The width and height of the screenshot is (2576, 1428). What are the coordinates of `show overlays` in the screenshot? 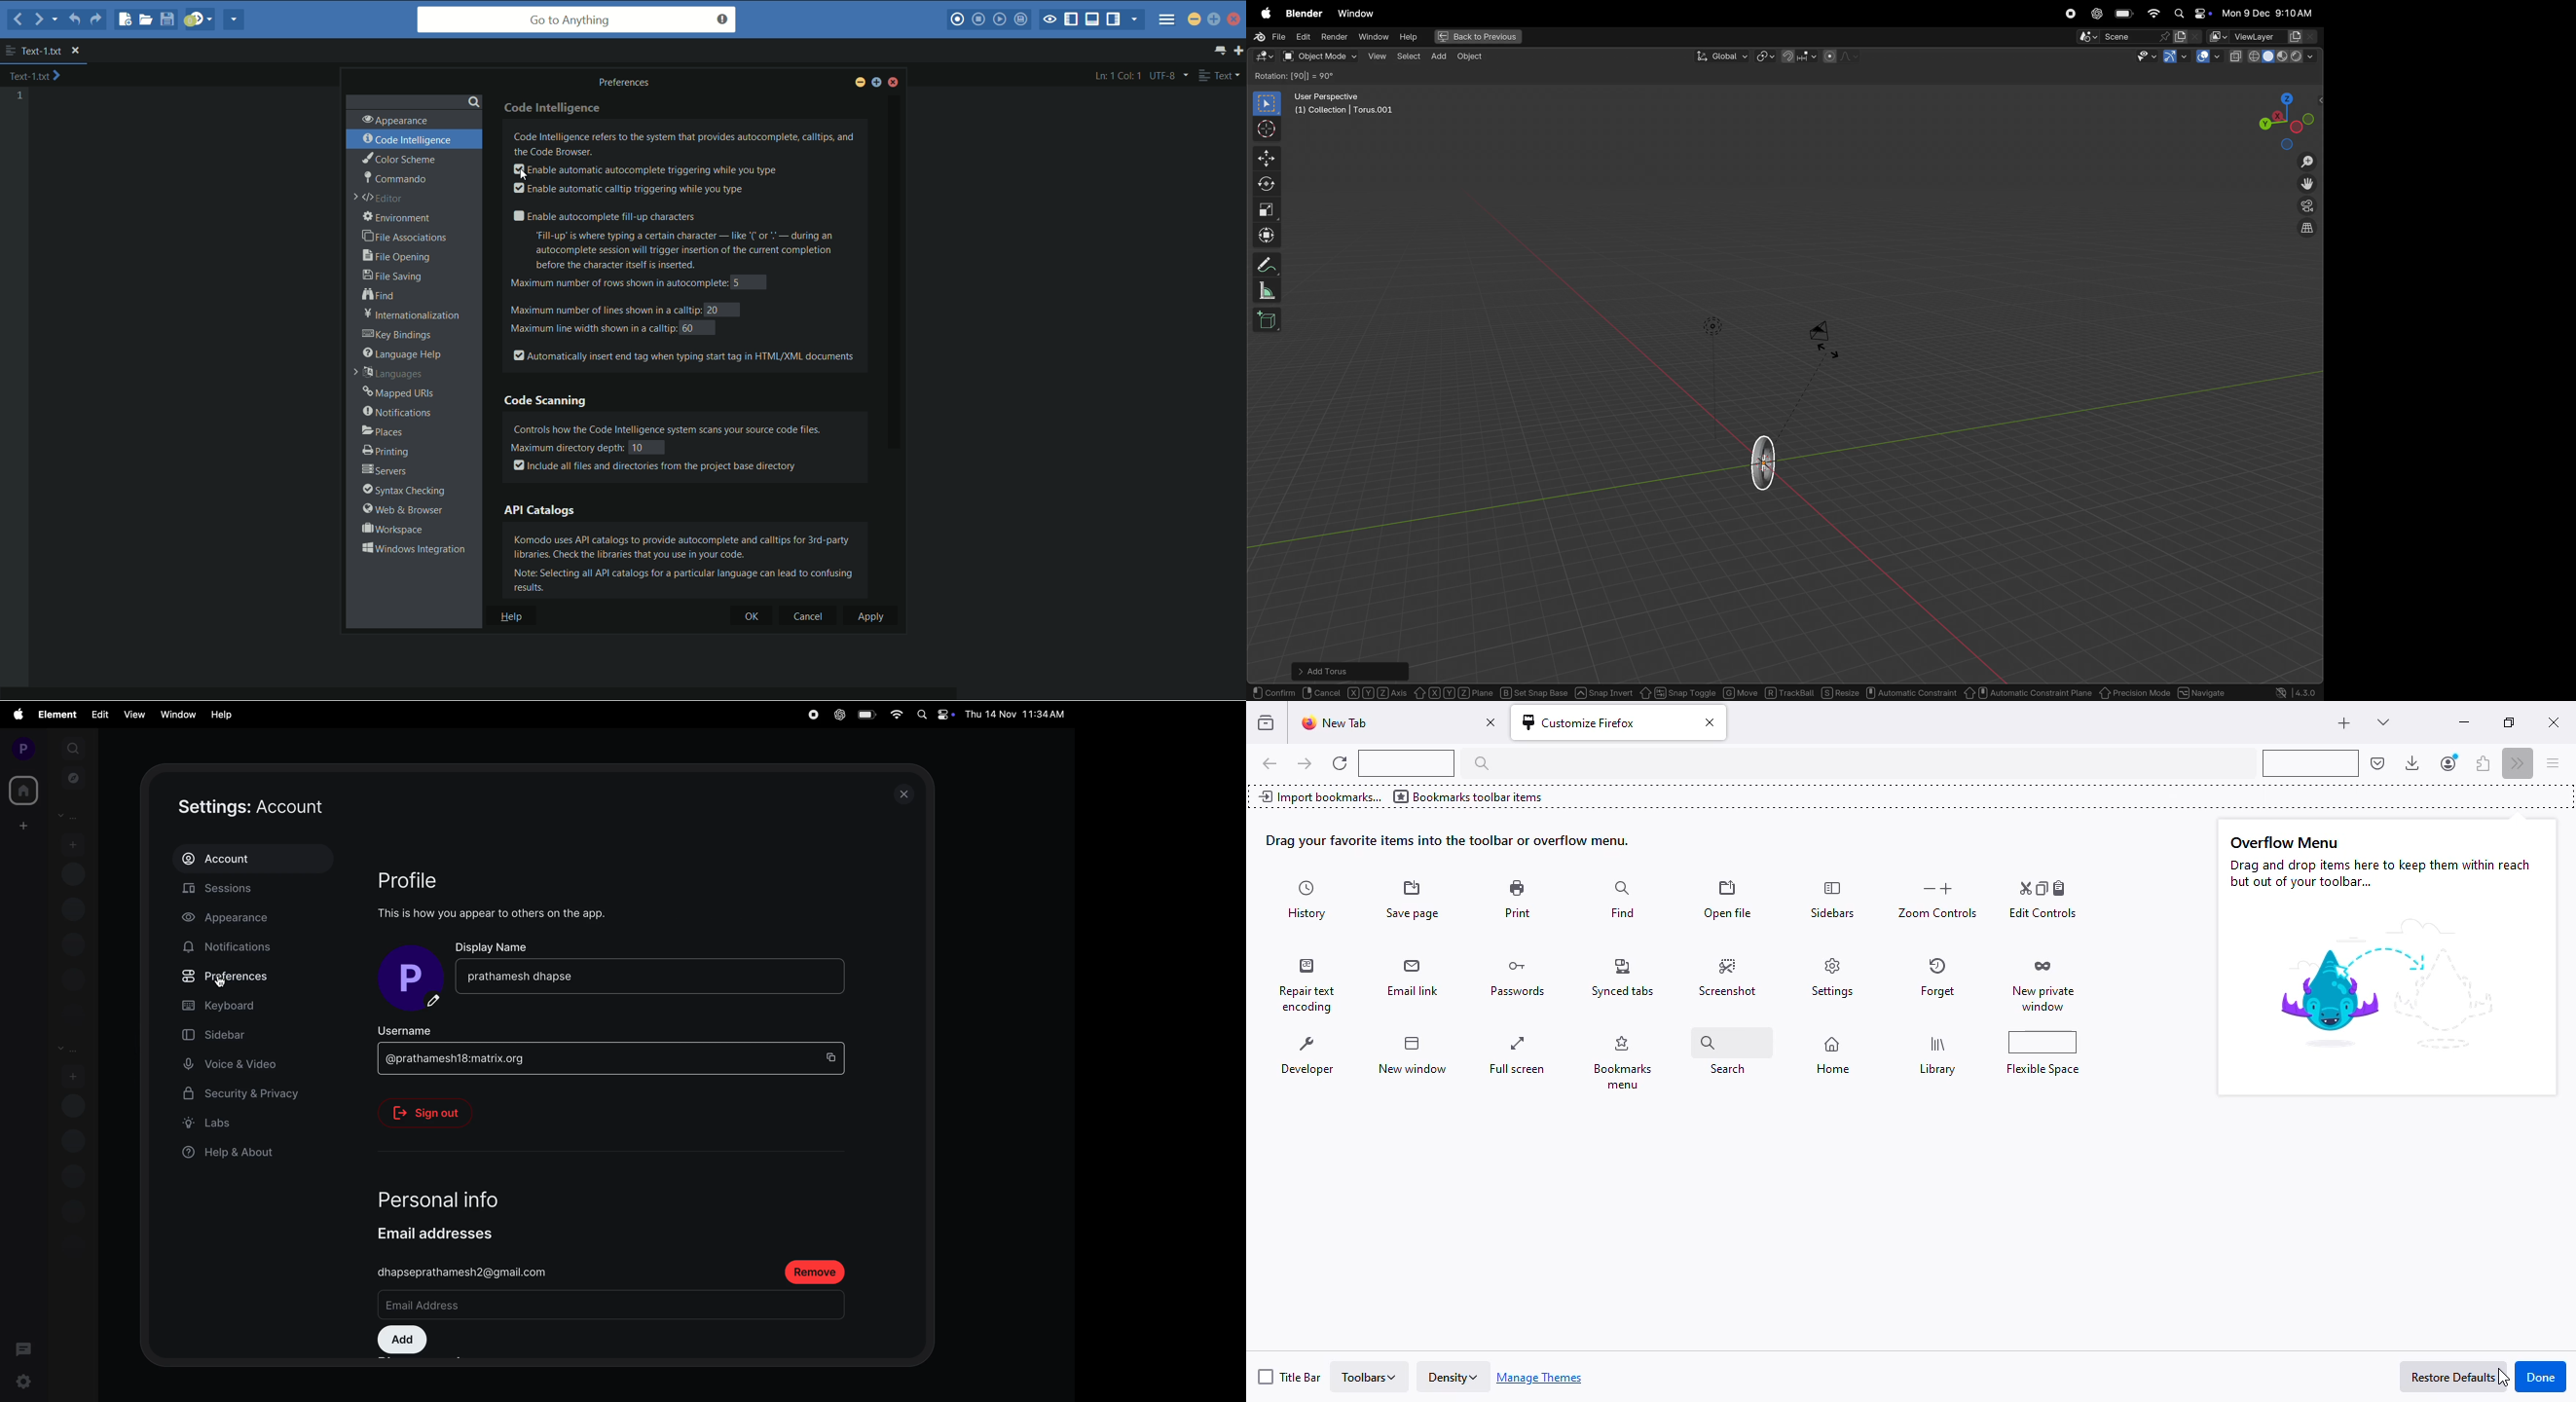 It's located at (2209, 57).